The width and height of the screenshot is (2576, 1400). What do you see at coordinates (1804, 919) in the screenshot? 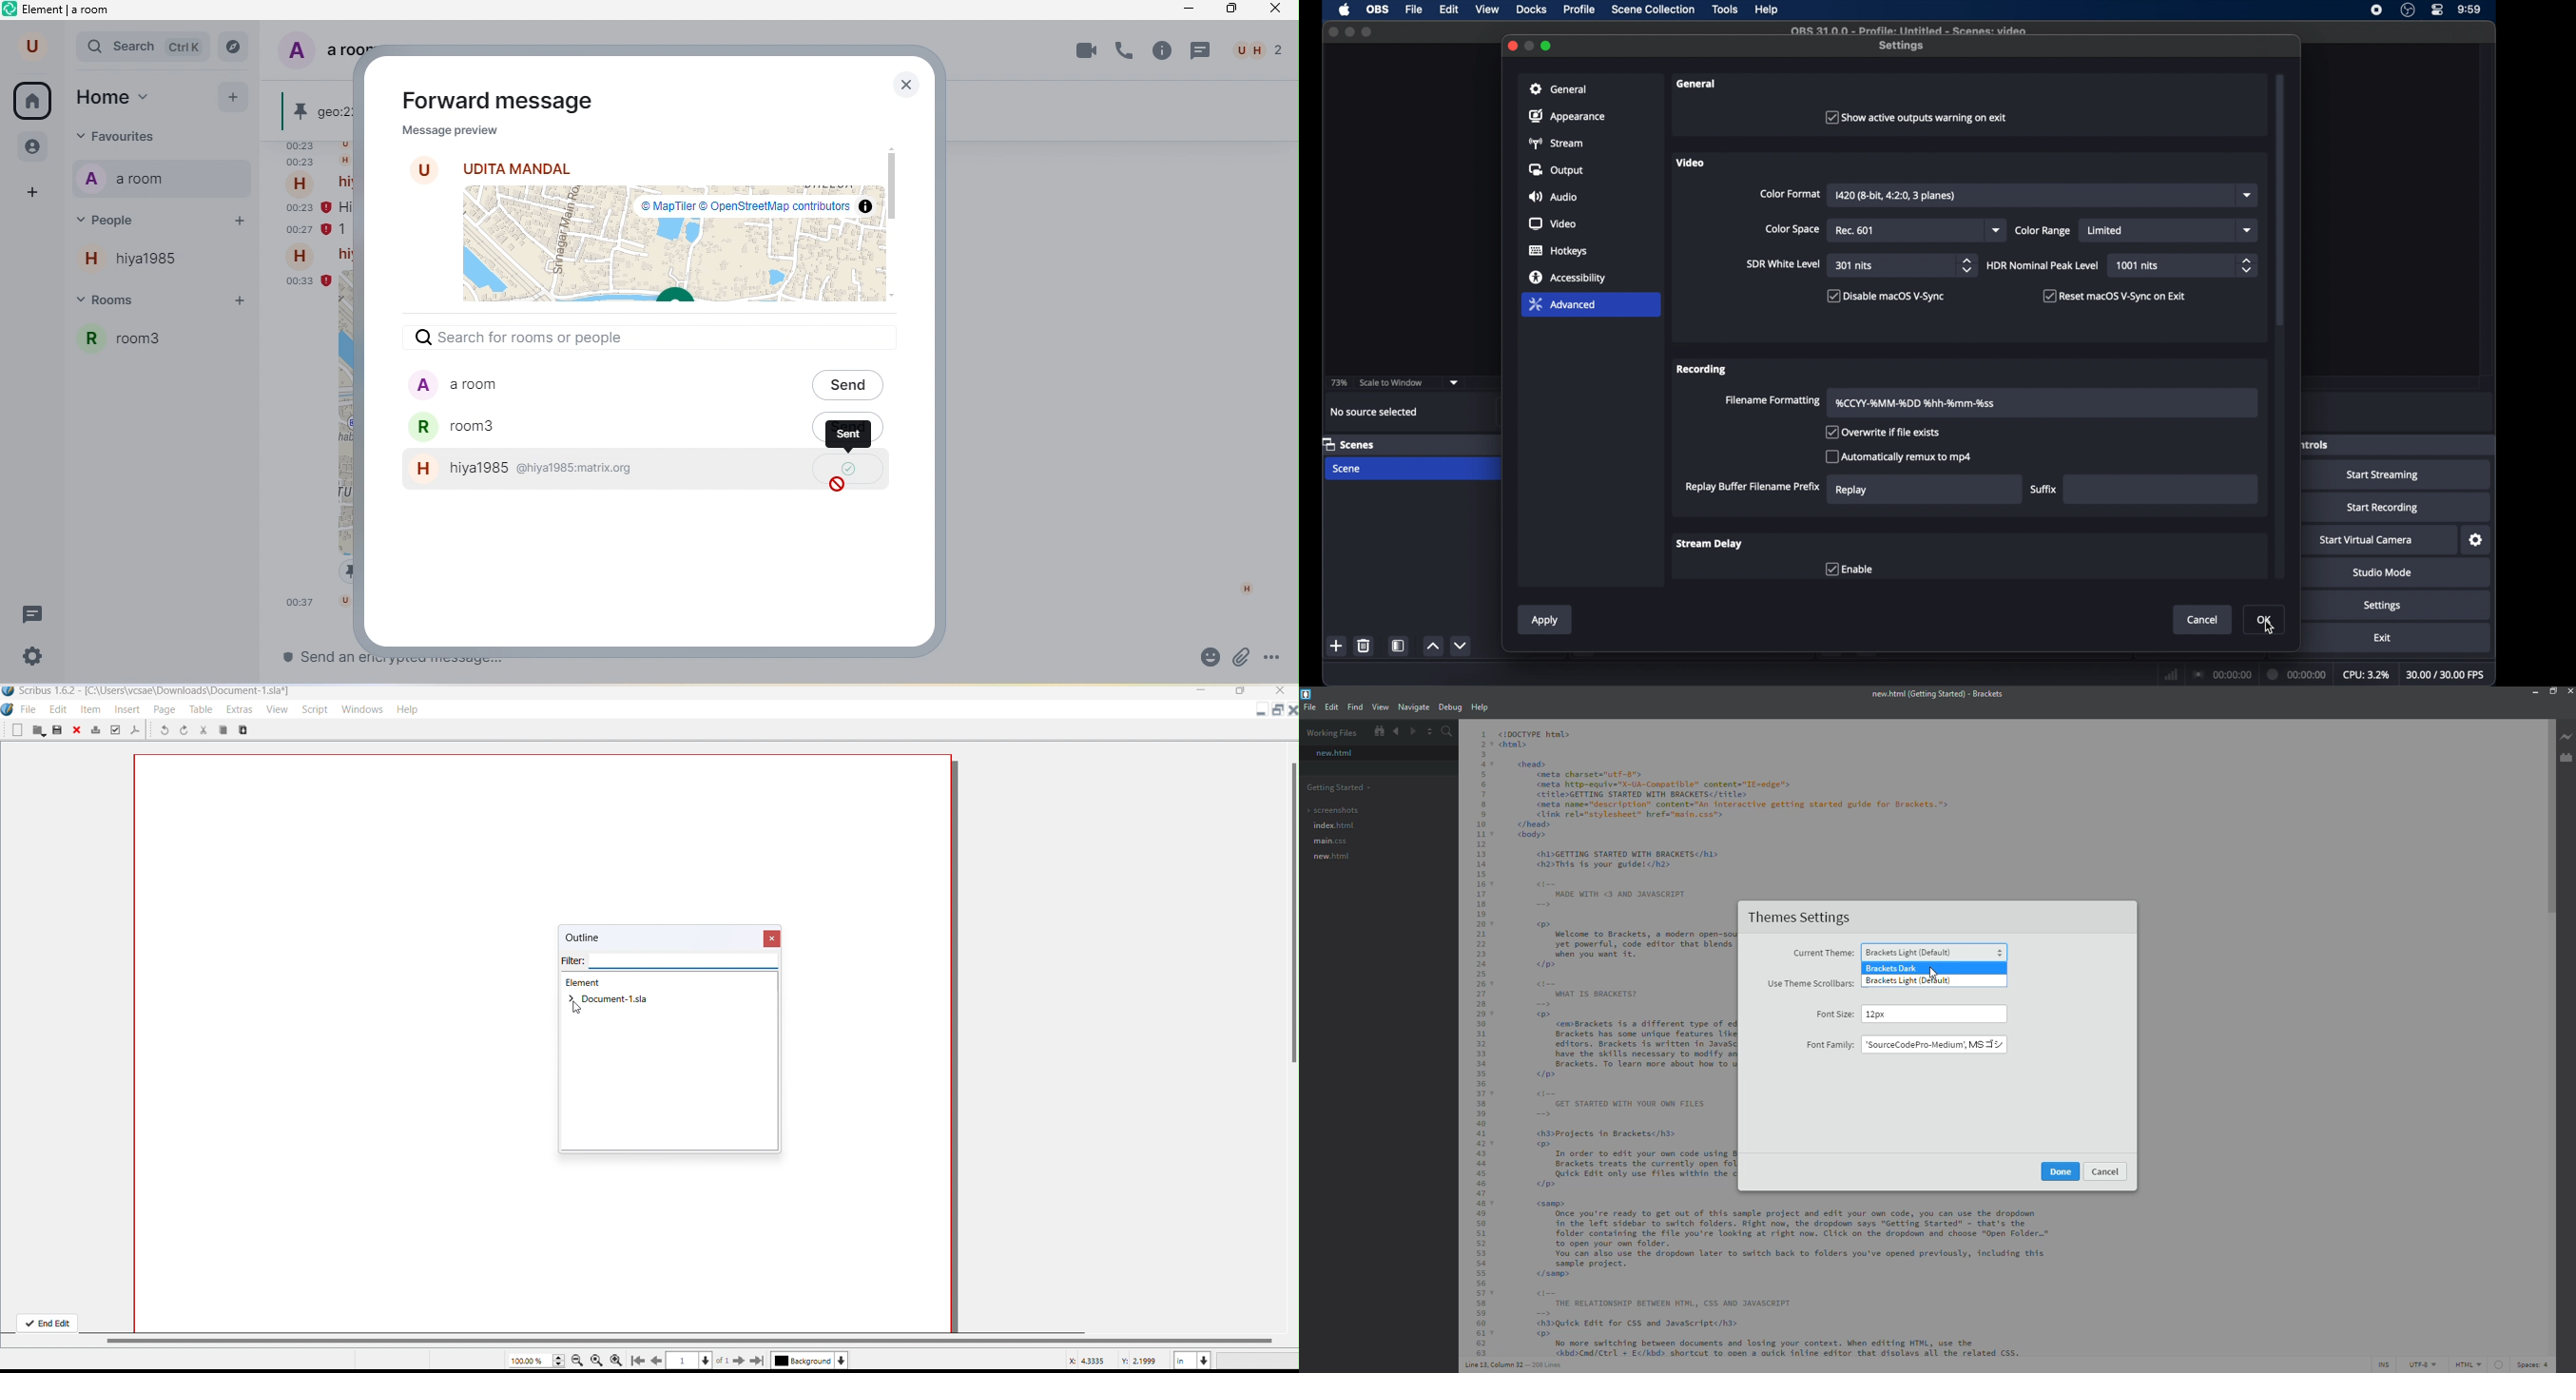
I see `themes` at bounding box center [1804, 919].